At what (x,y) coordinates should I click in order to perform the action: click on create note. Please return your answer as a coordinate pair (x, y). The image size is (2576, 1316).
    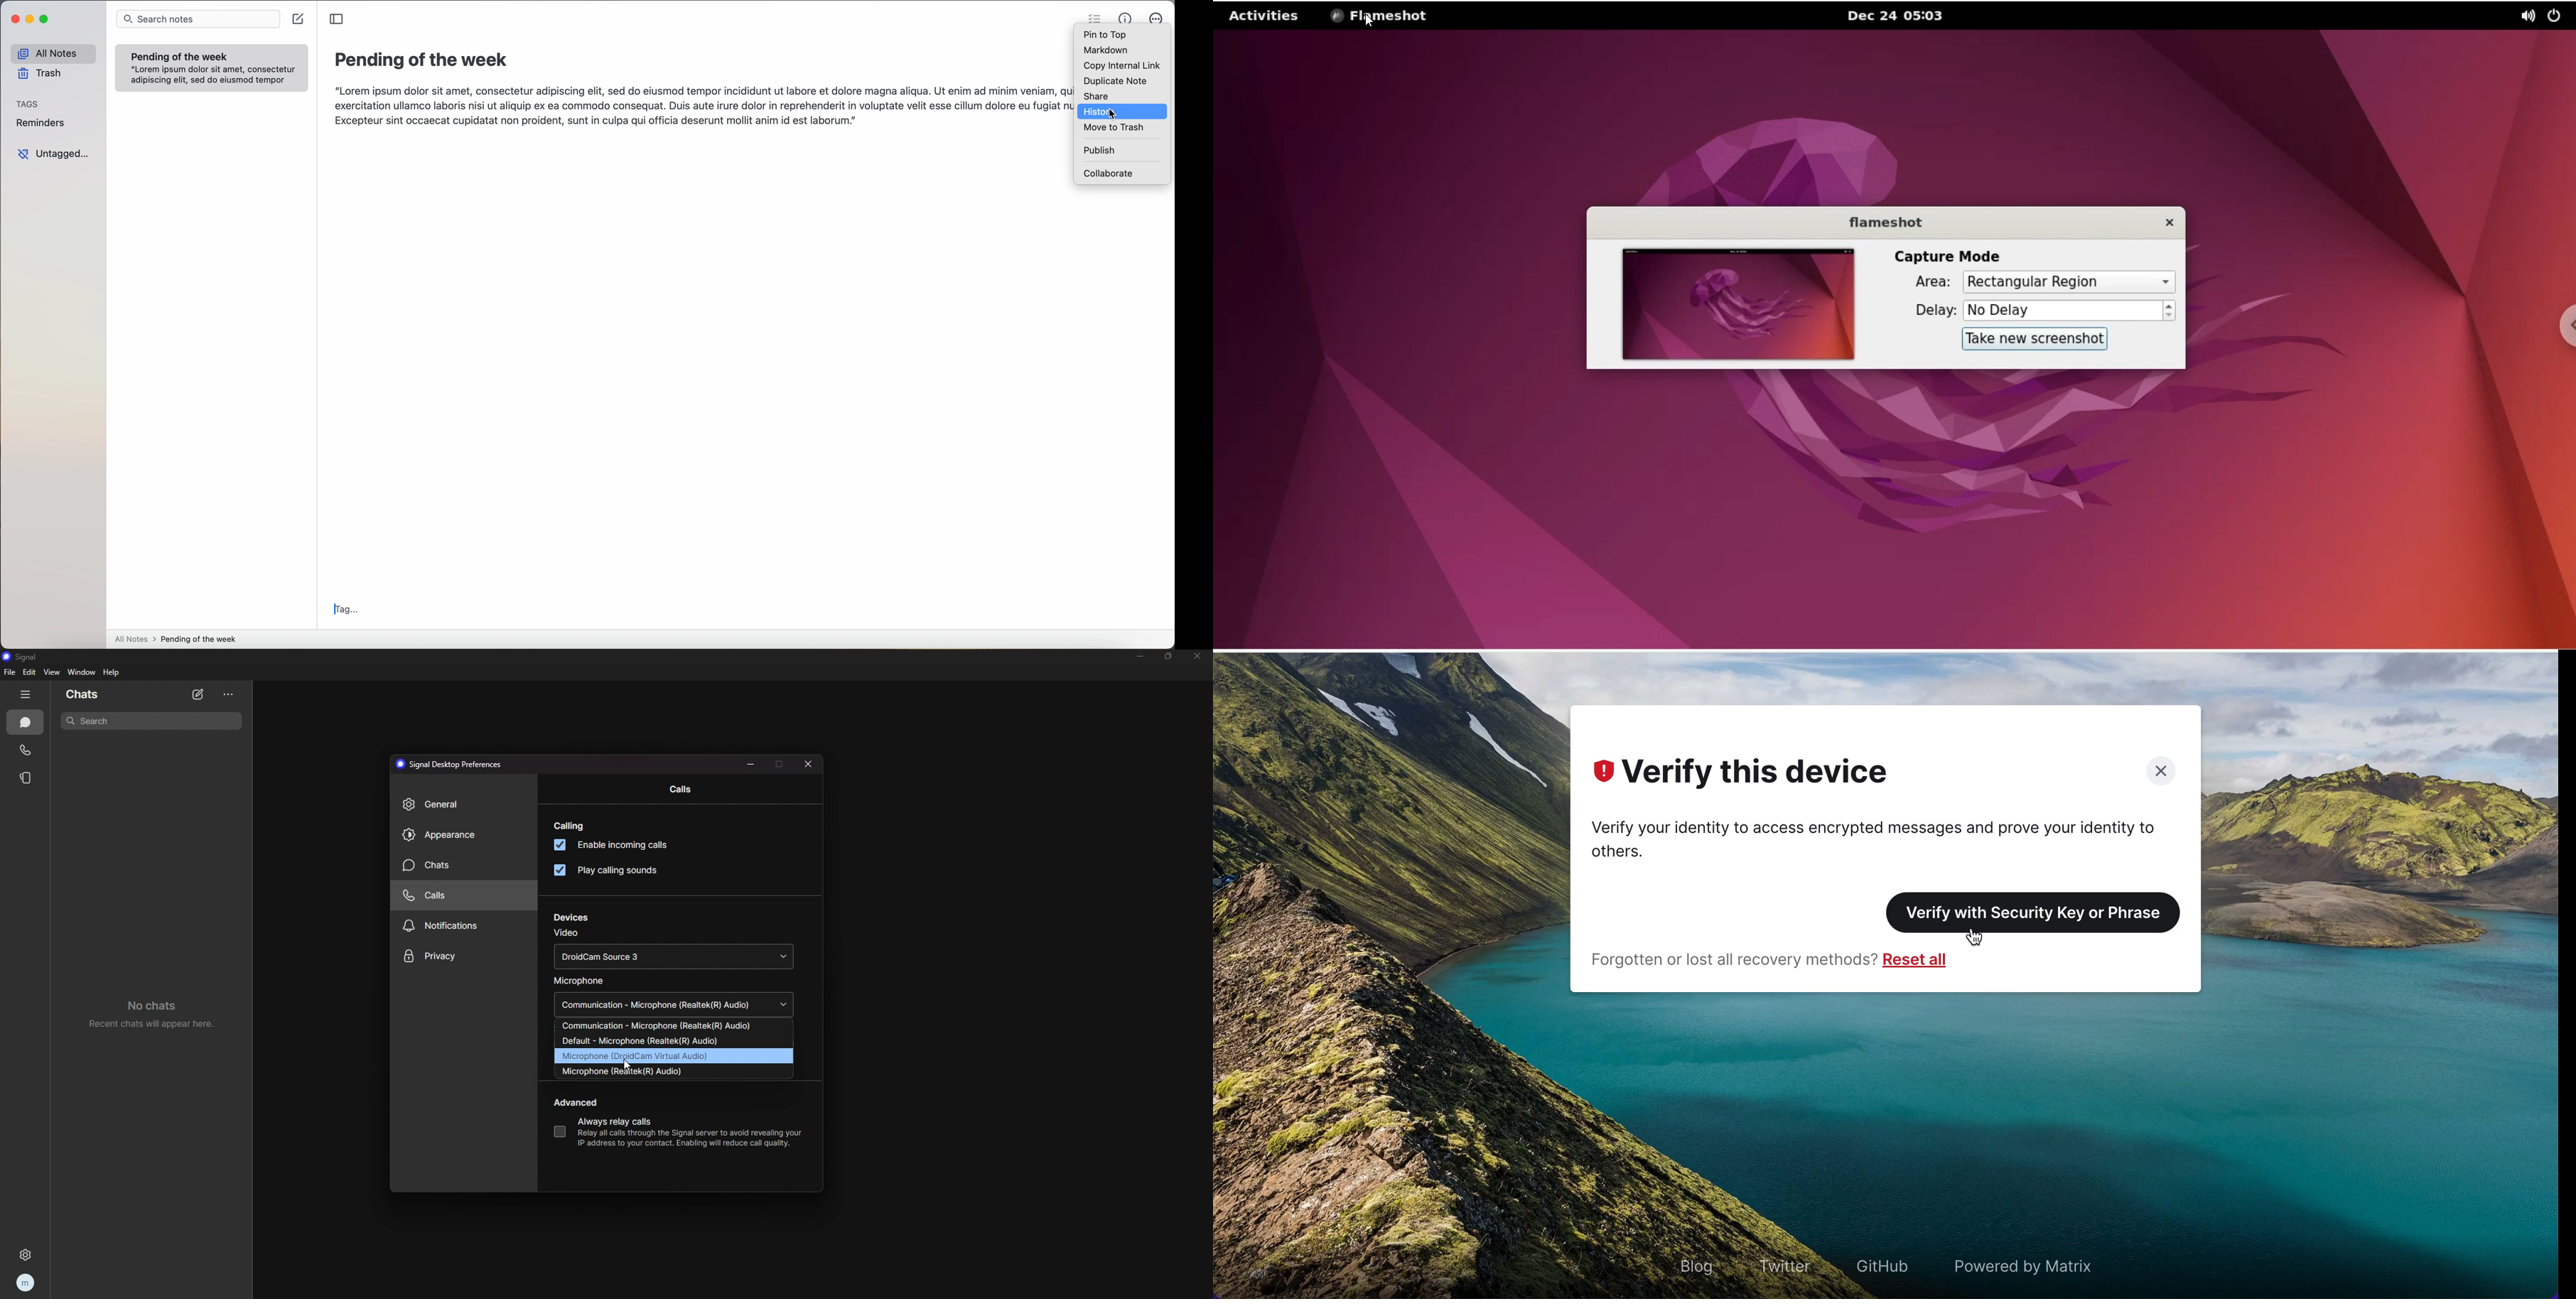
    Looking at the image, I should click on (299, 19).